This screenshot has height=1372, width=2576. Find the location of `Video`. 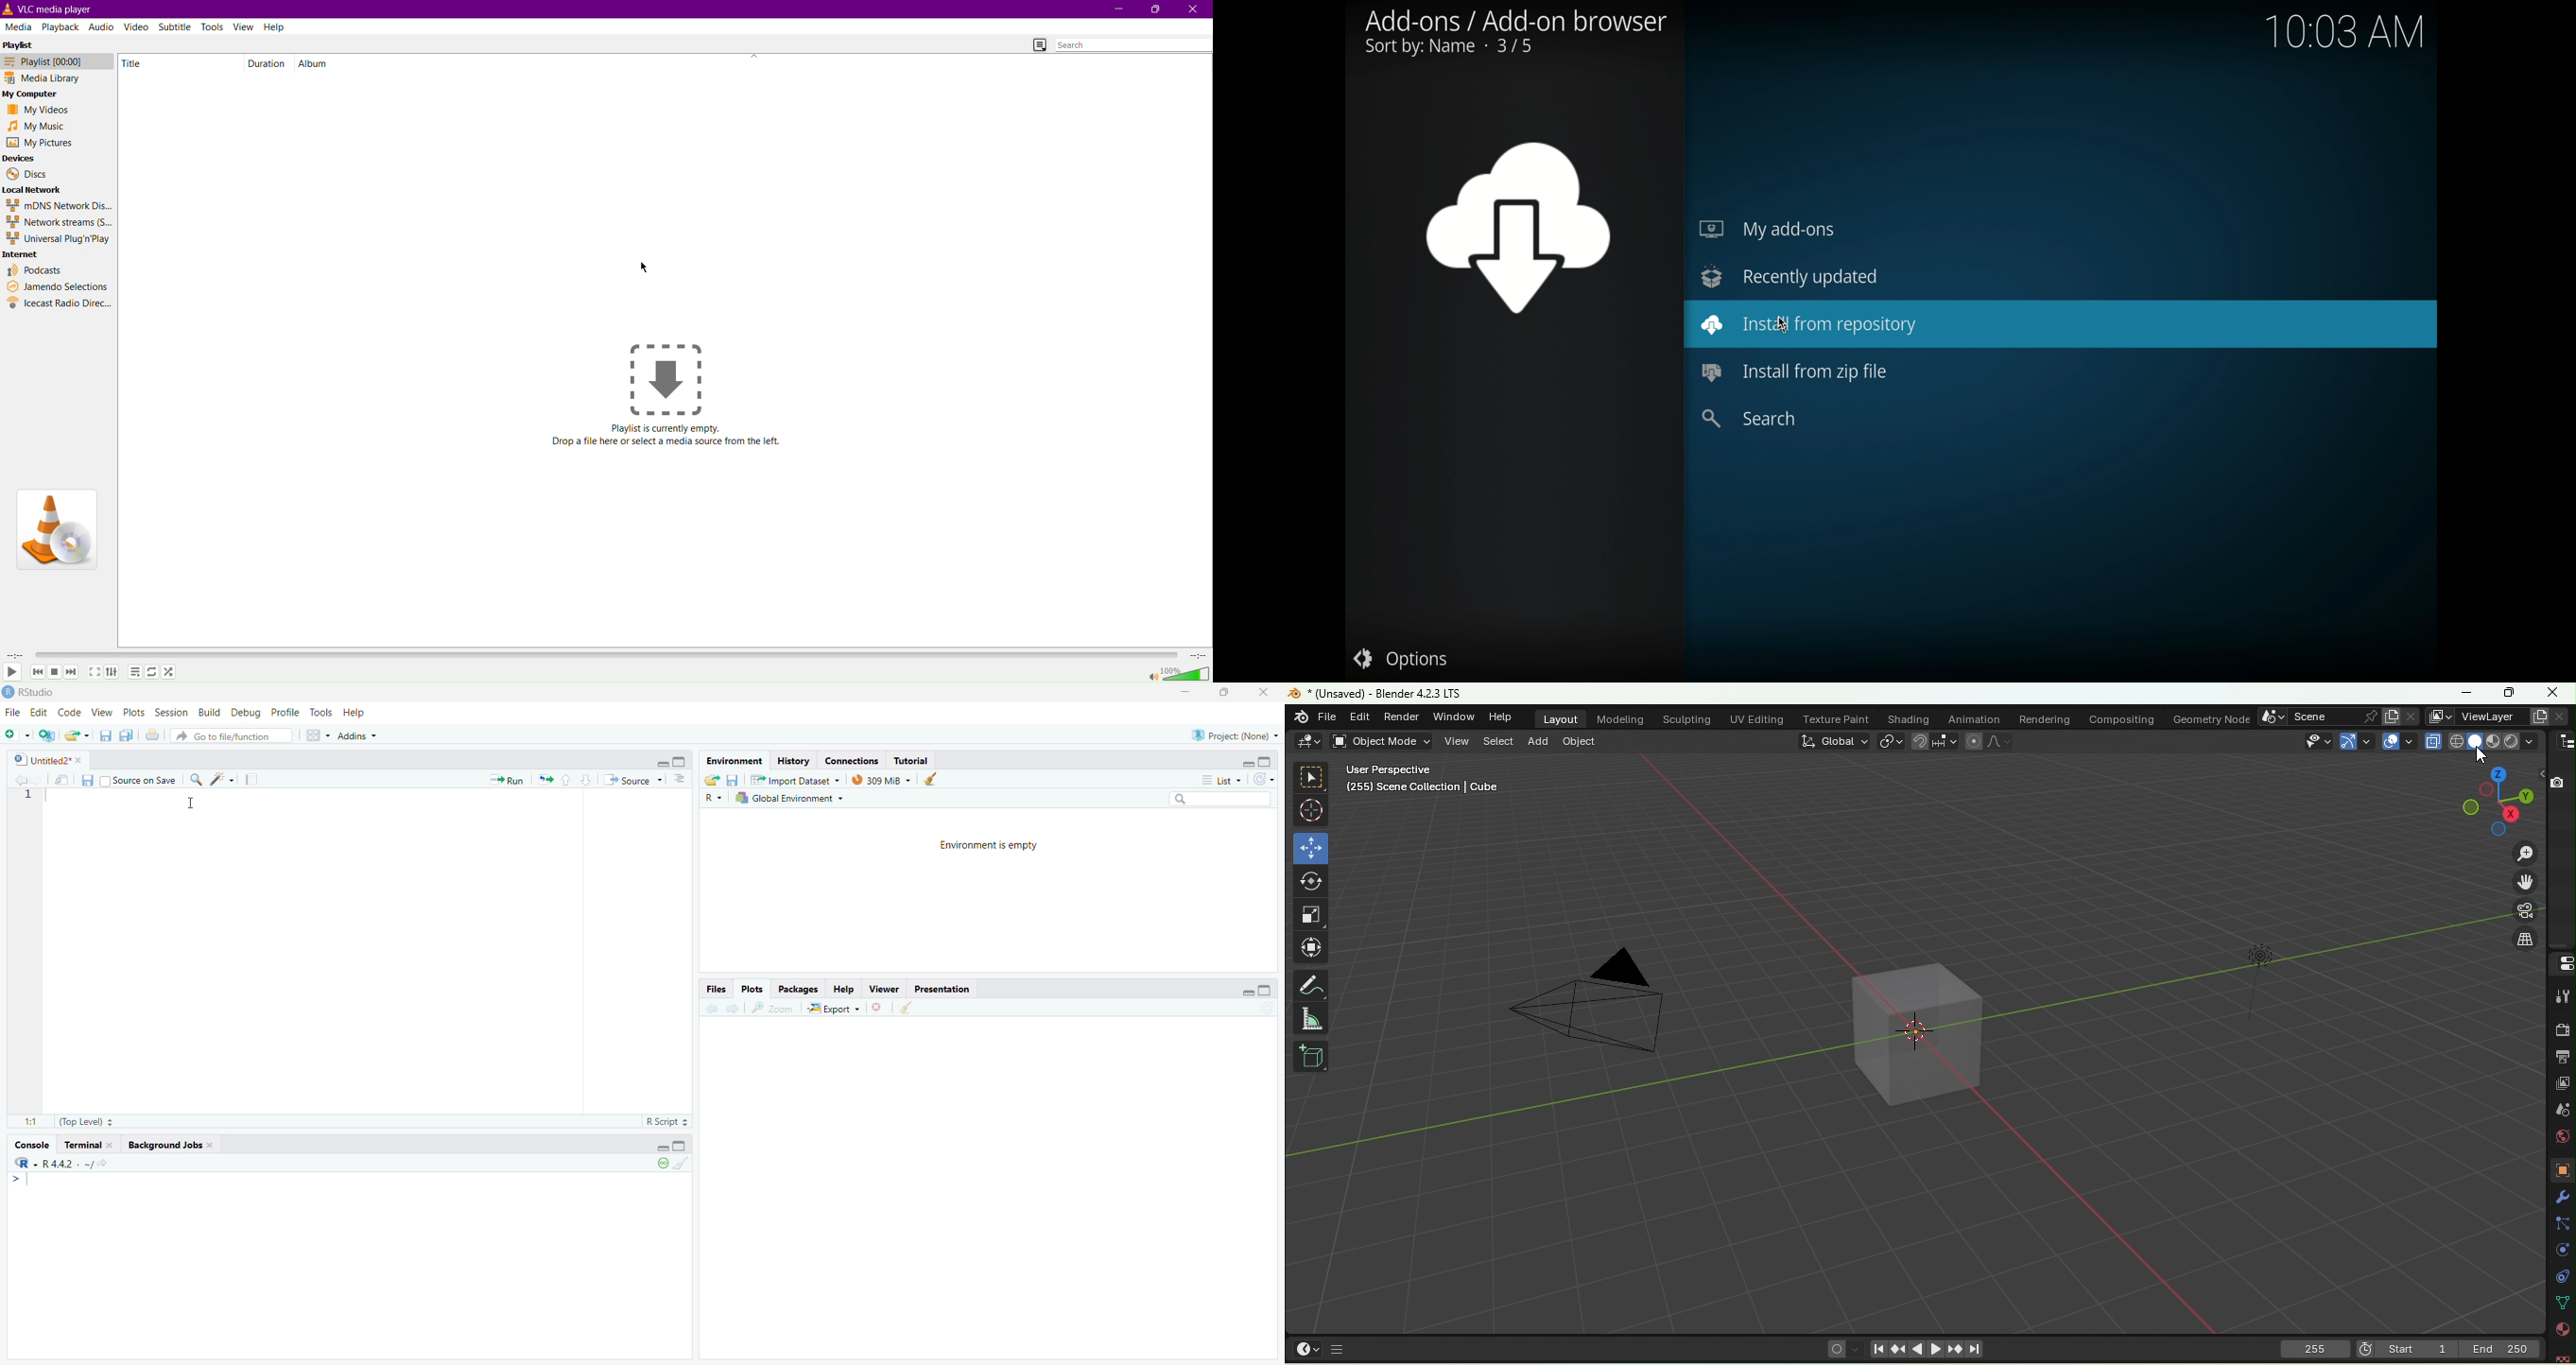

Video is located at coordinates (137, 27).